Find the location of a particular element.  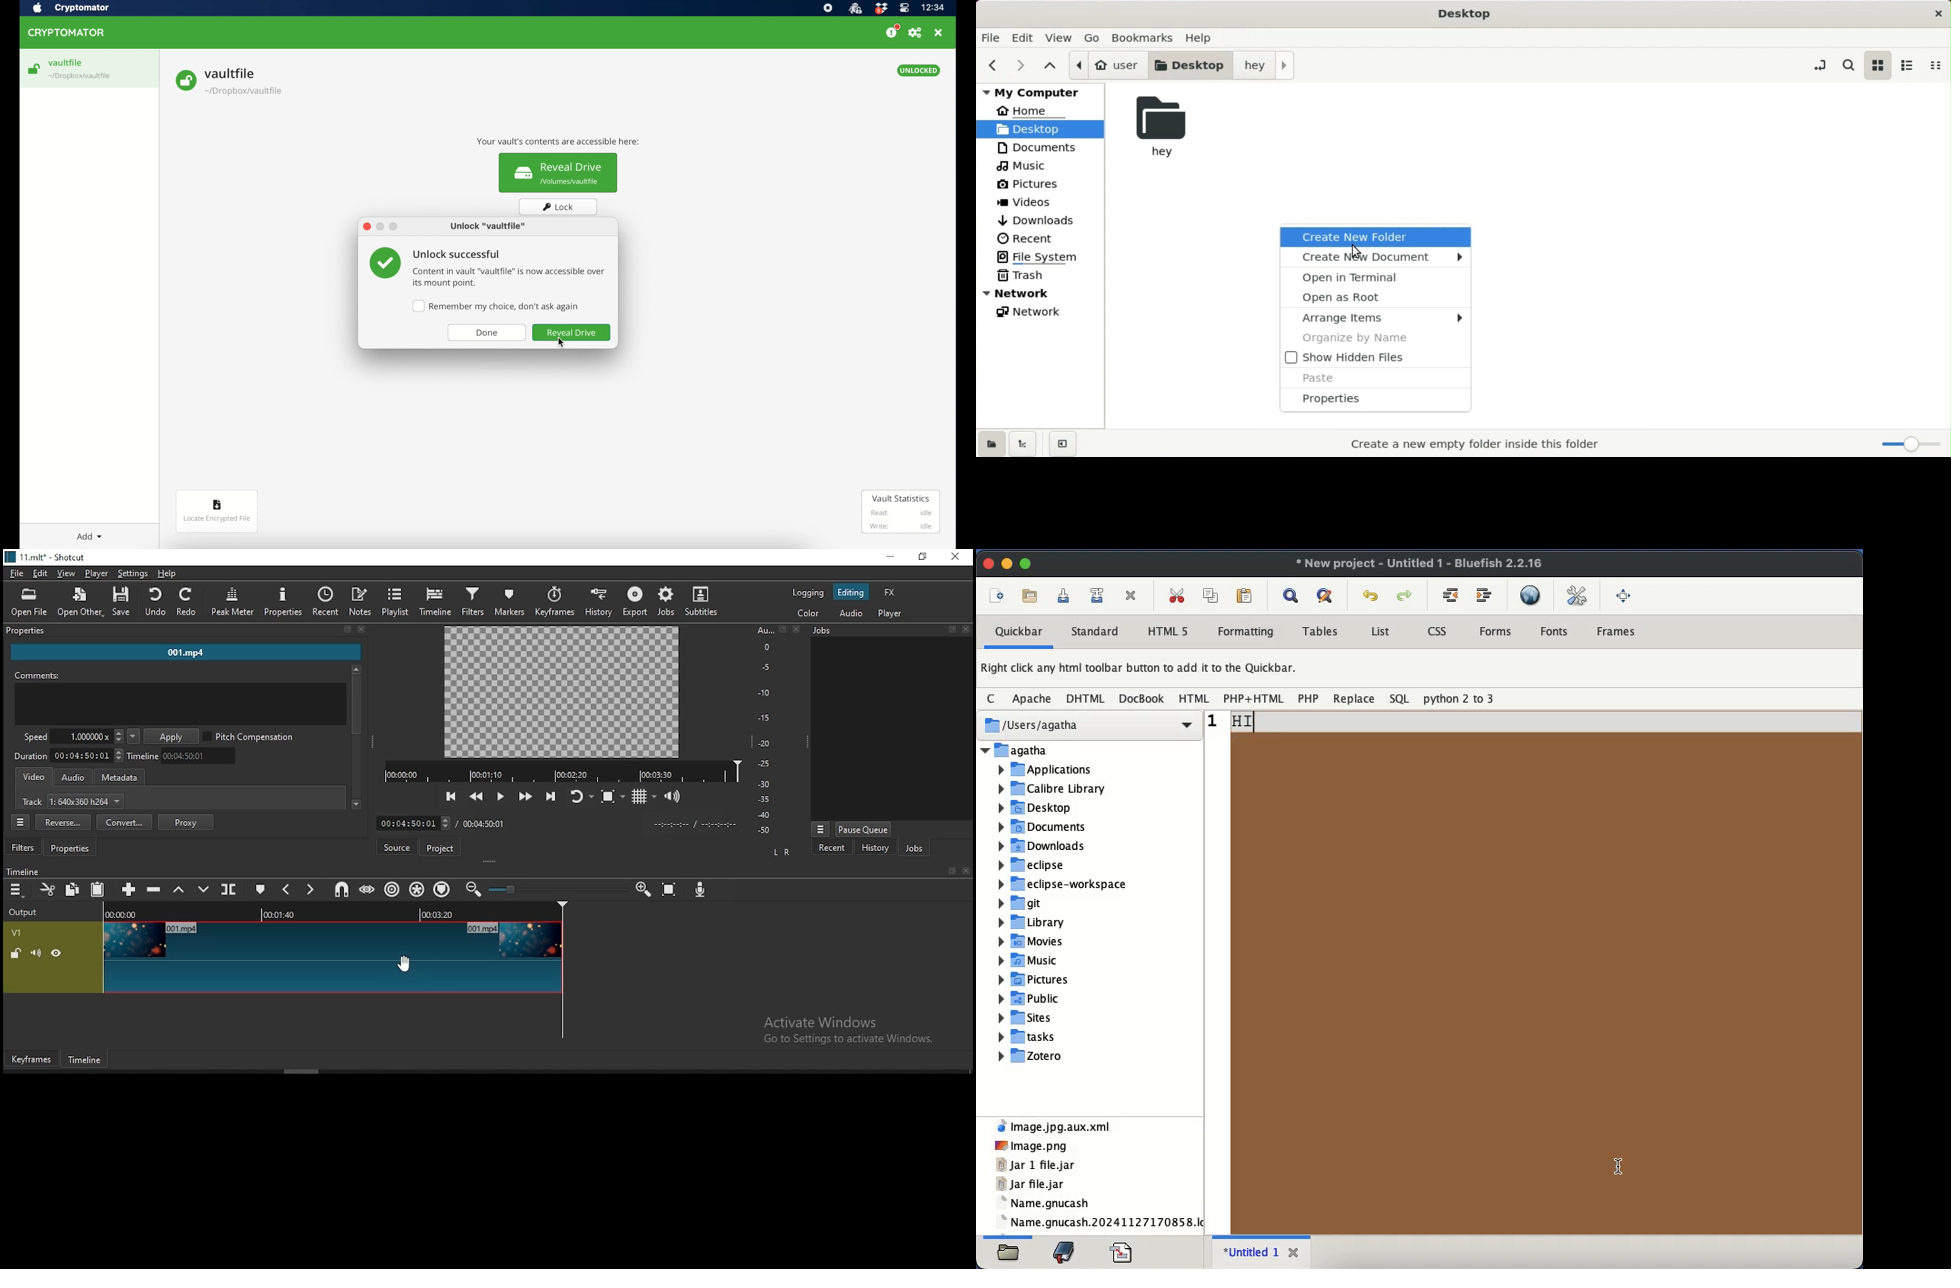

reverse is located at coordinates (64, 822).